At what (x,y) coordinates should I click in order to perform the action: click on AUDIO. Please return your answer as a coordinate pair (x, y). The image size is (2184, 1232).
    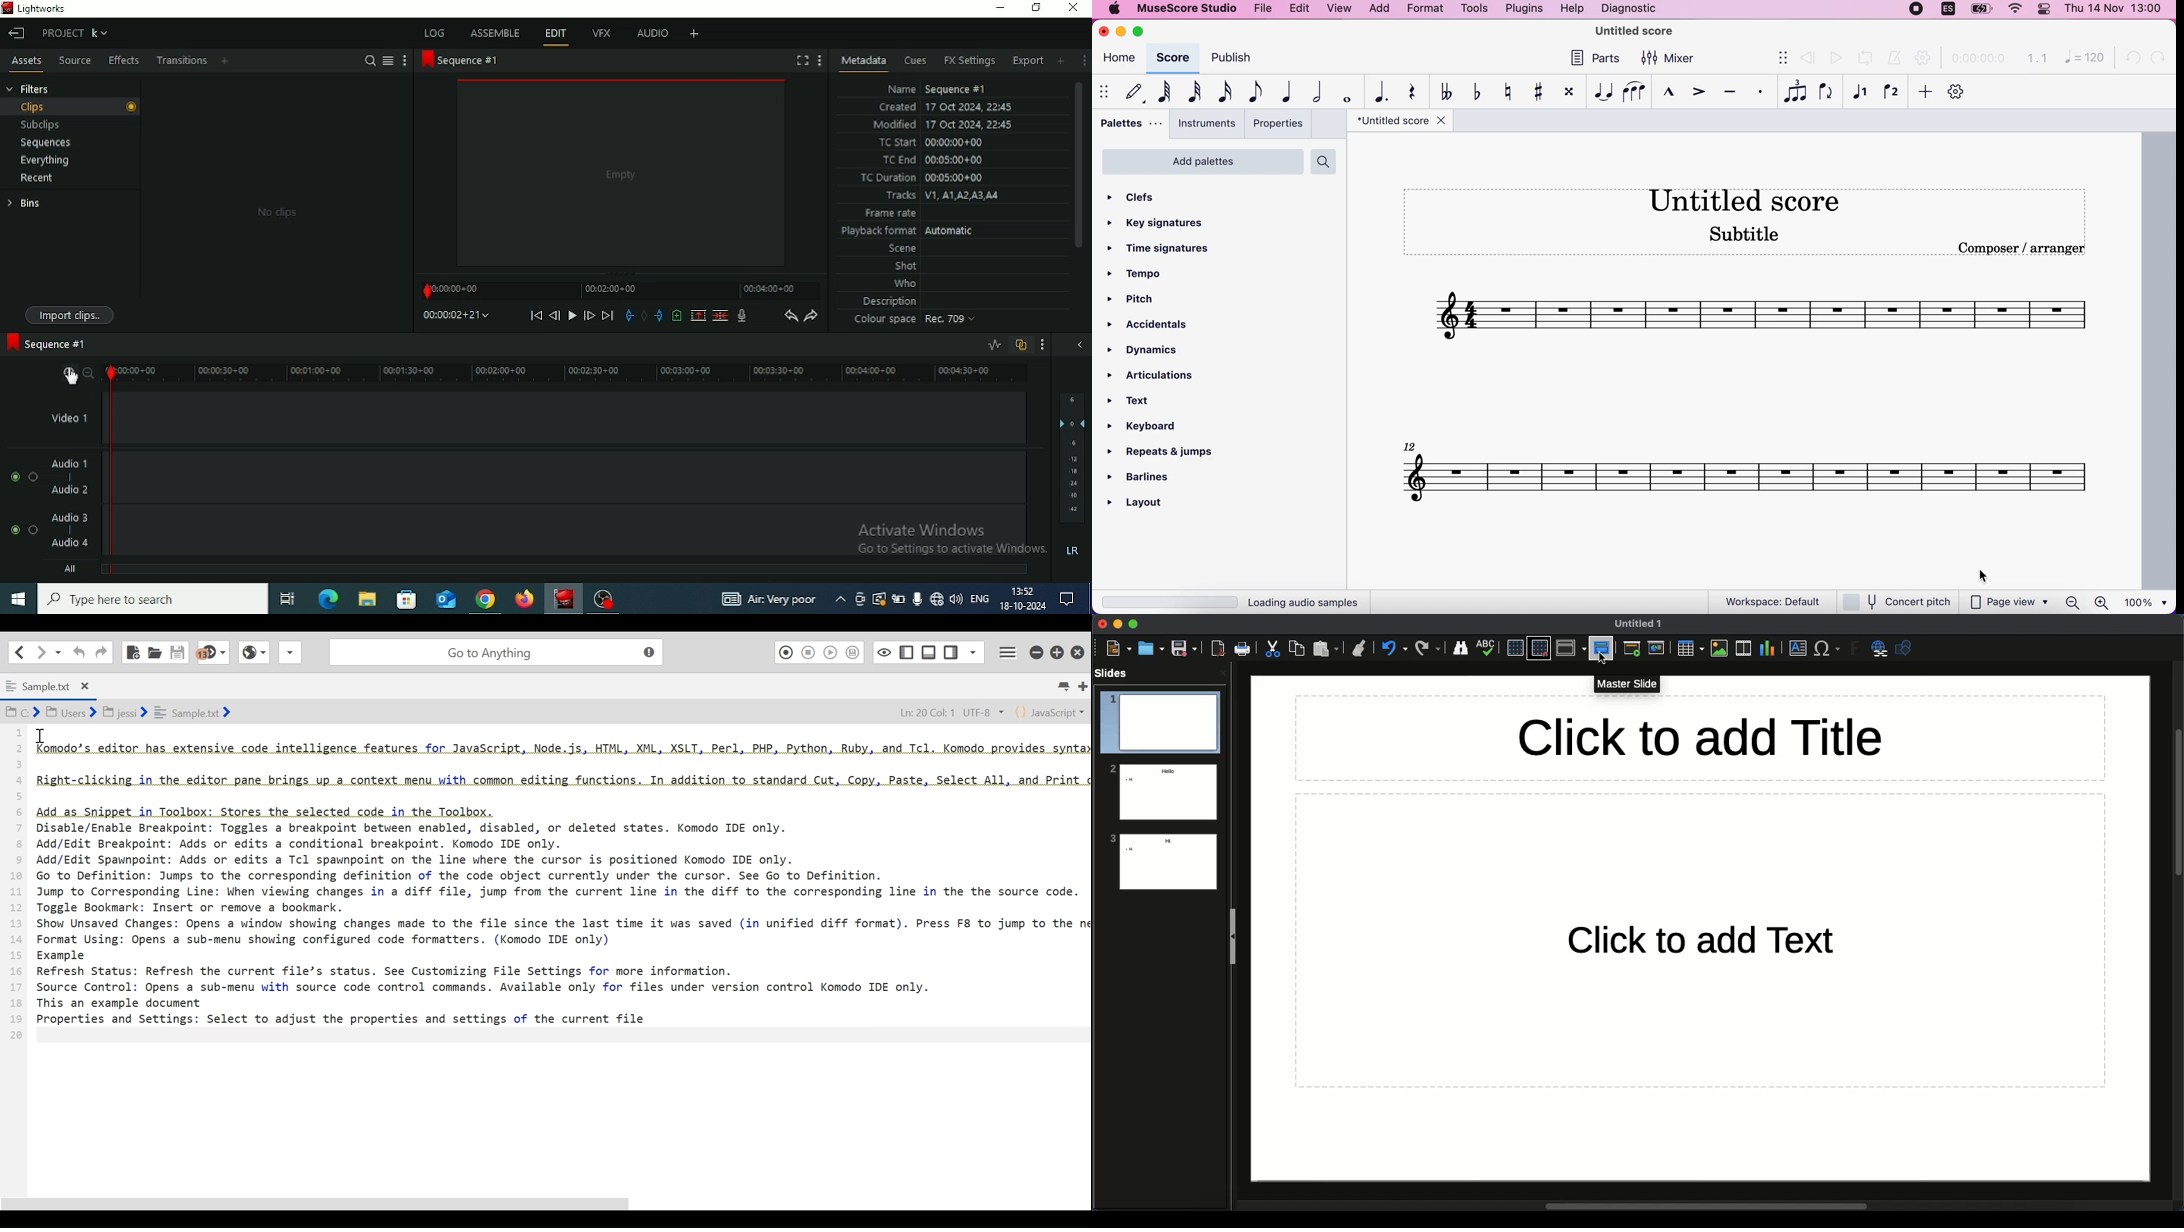
    Looking at the image, I should click on (650, 33).